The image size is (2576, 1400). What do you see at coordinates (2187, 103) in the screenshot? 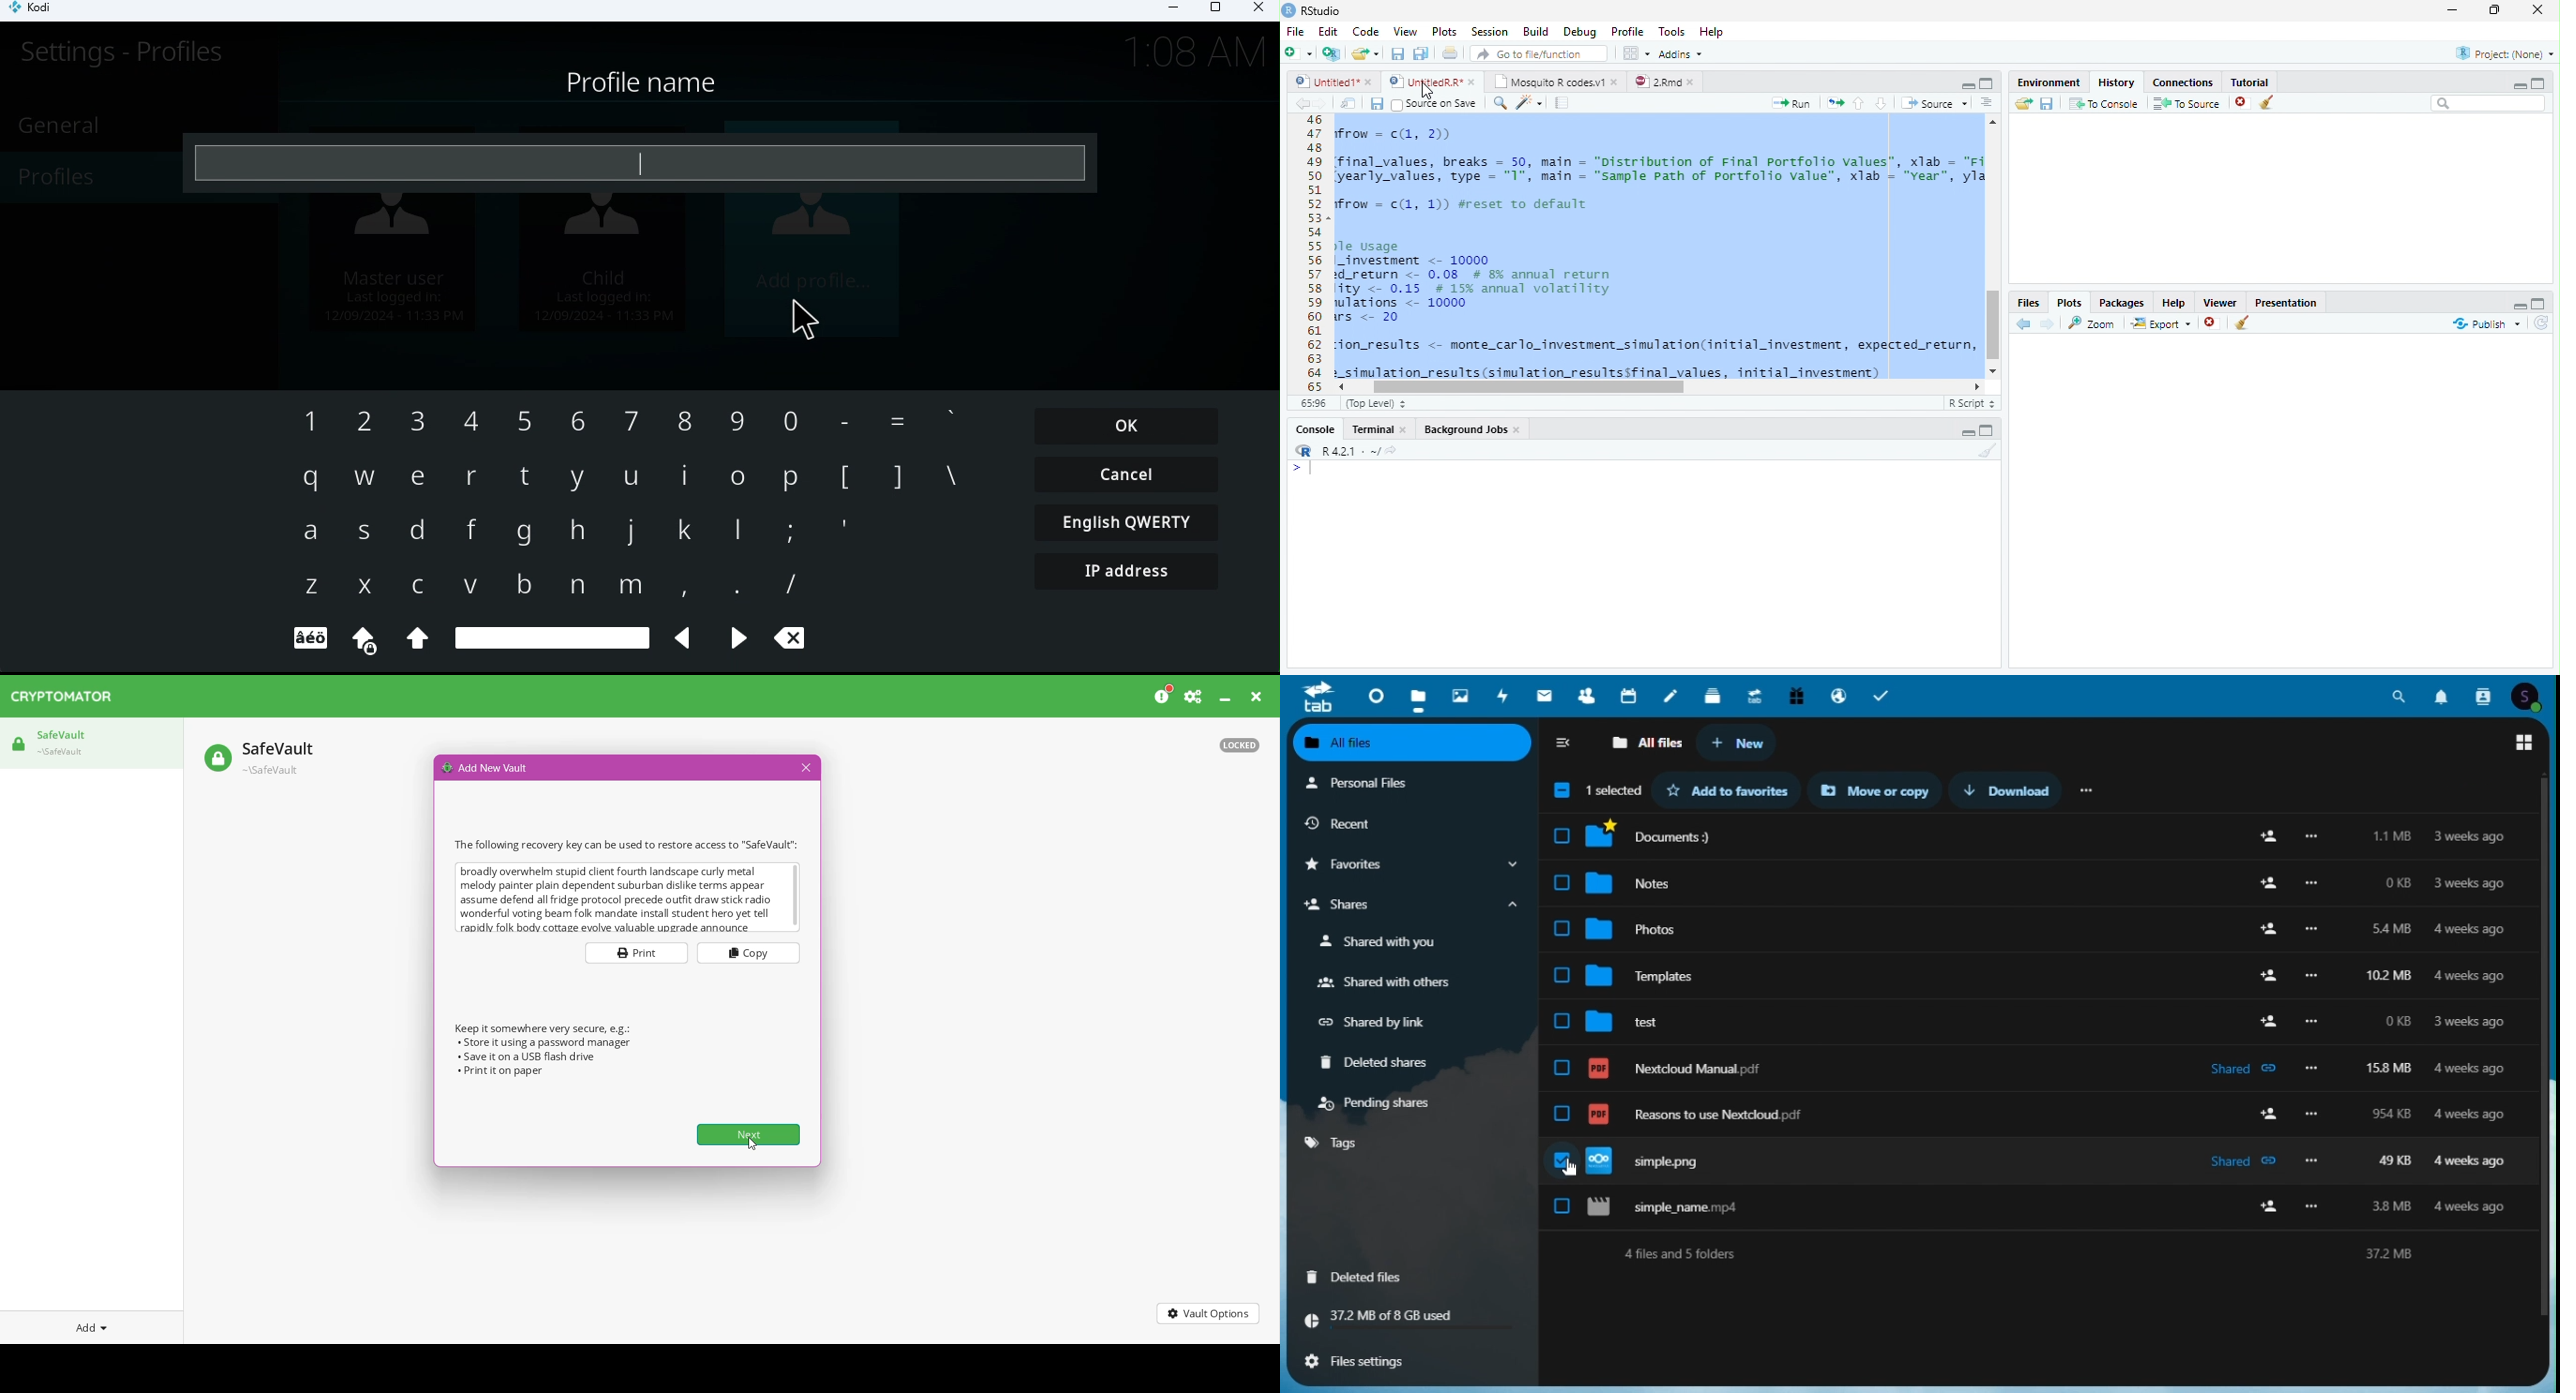
I see `To Source` at bounding box center [2187, 103].